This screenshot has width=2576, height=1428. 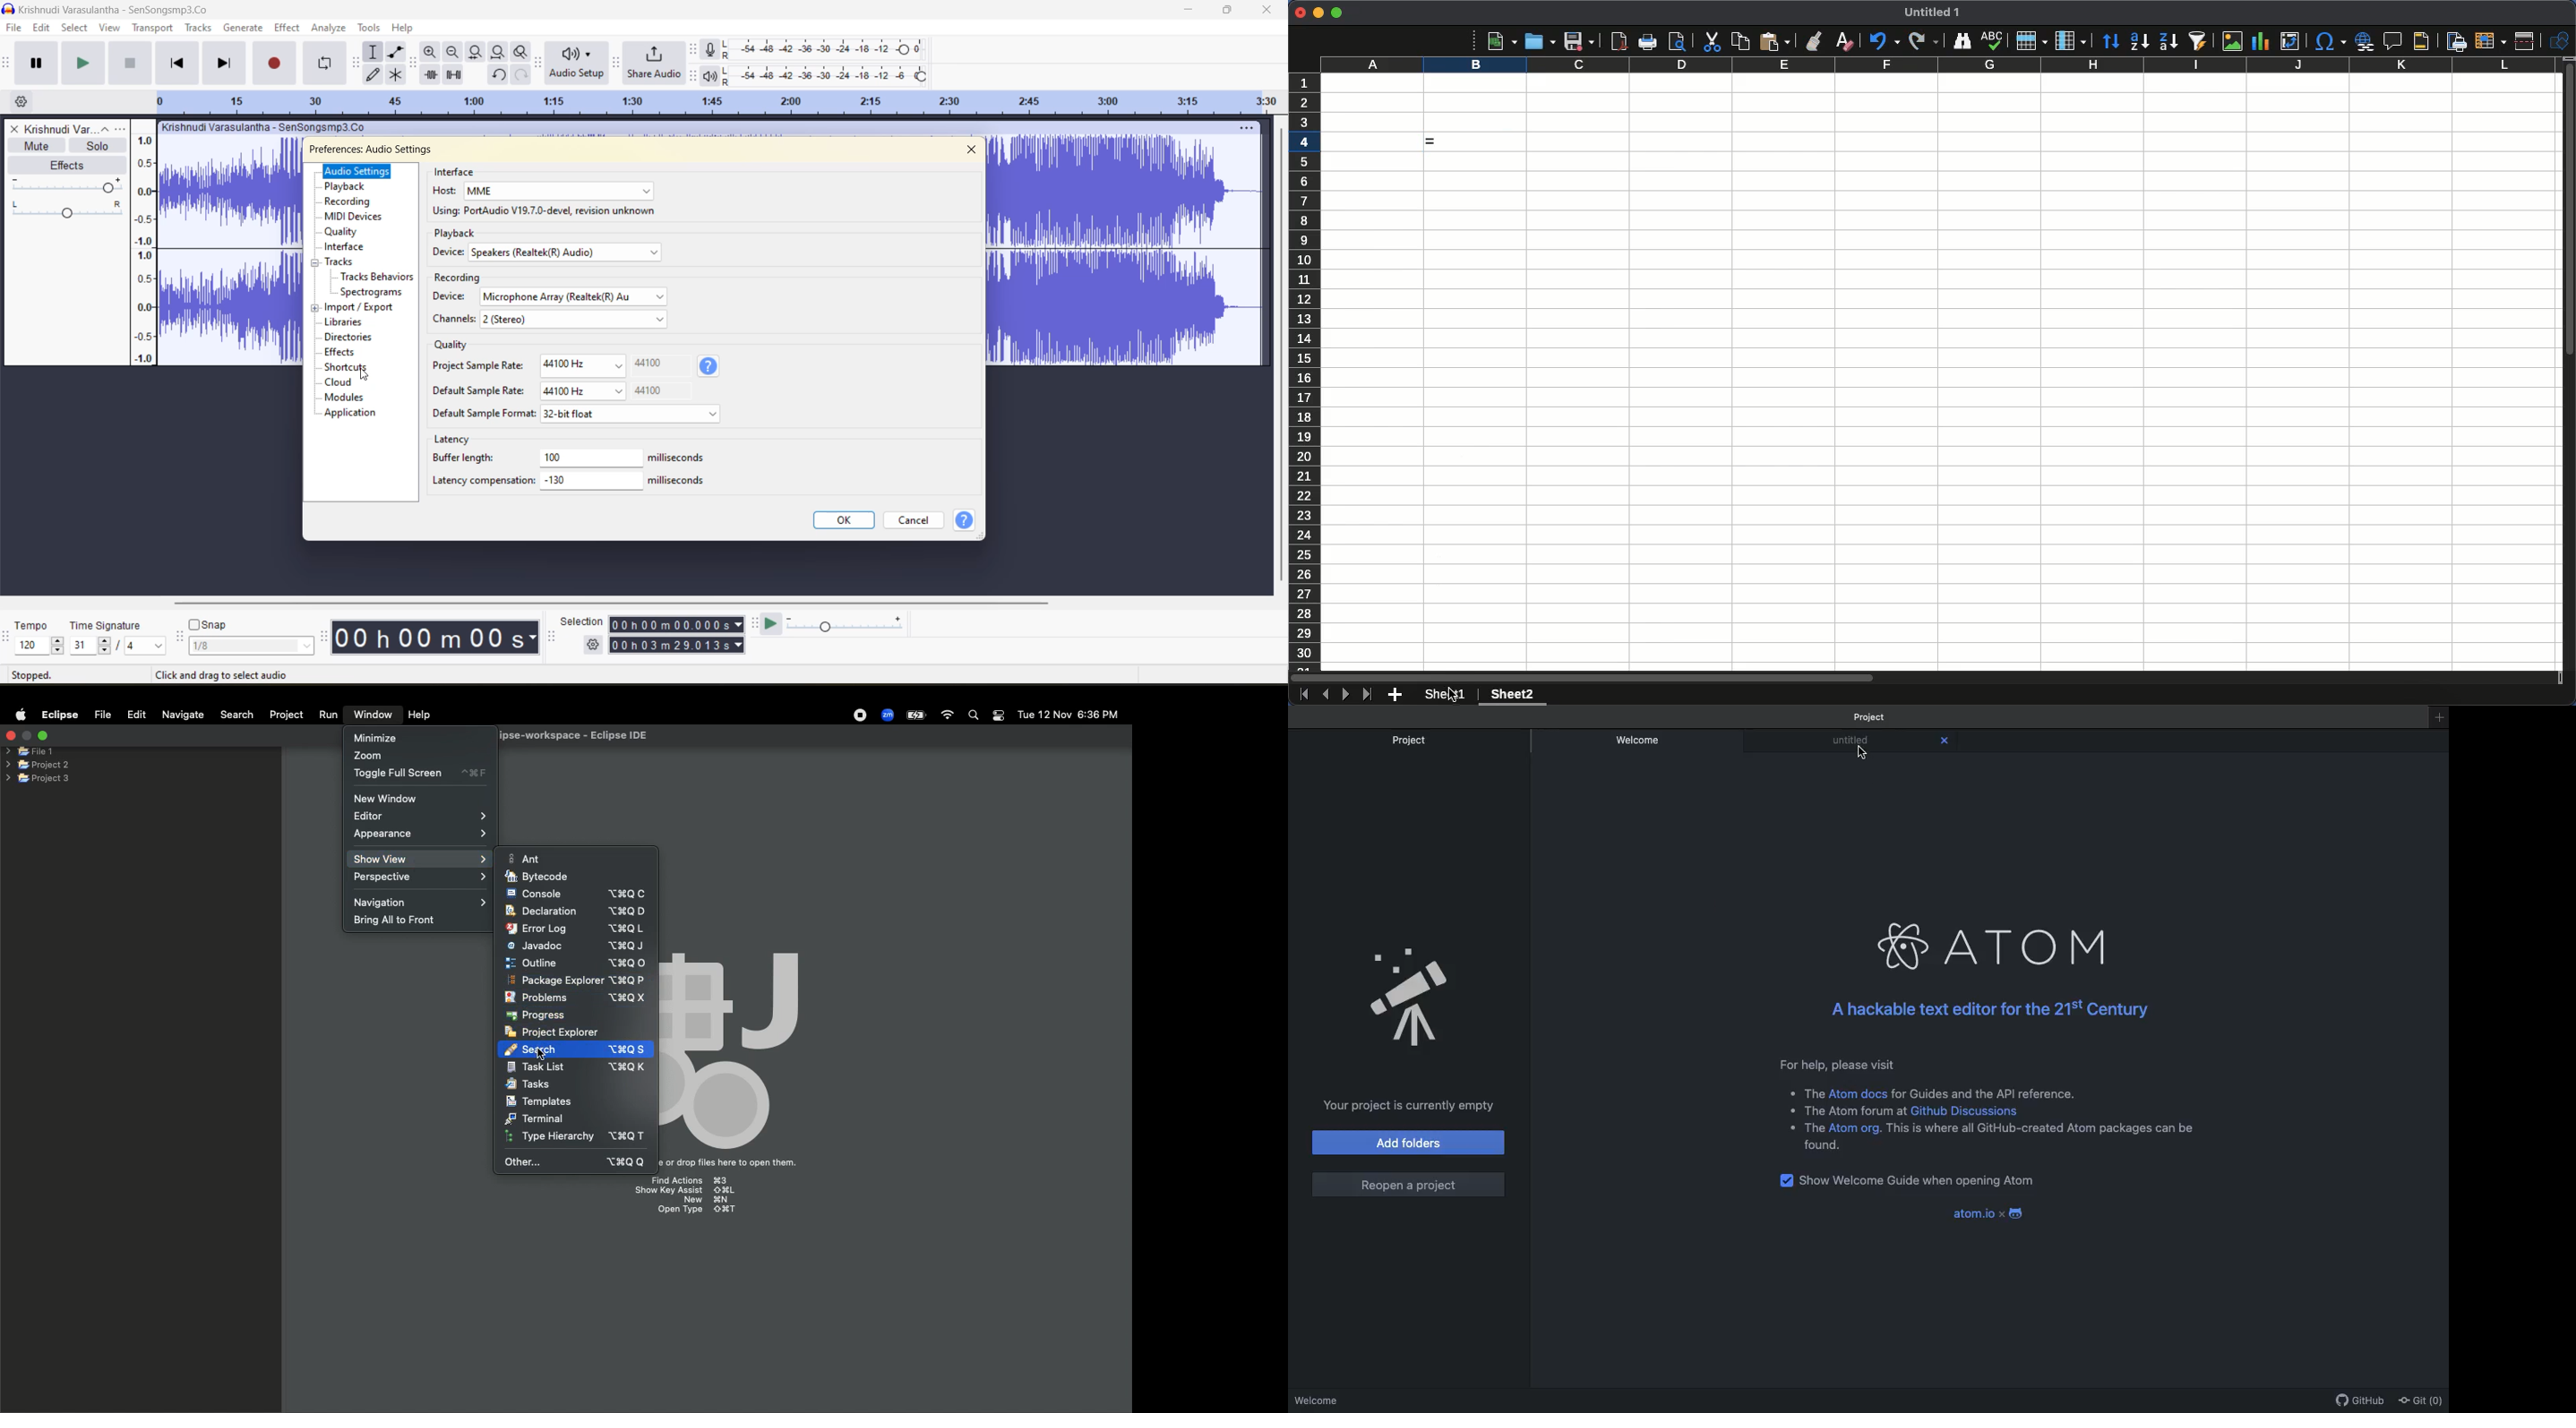 I want to click on fit project to width, so click(x=498, y=52).